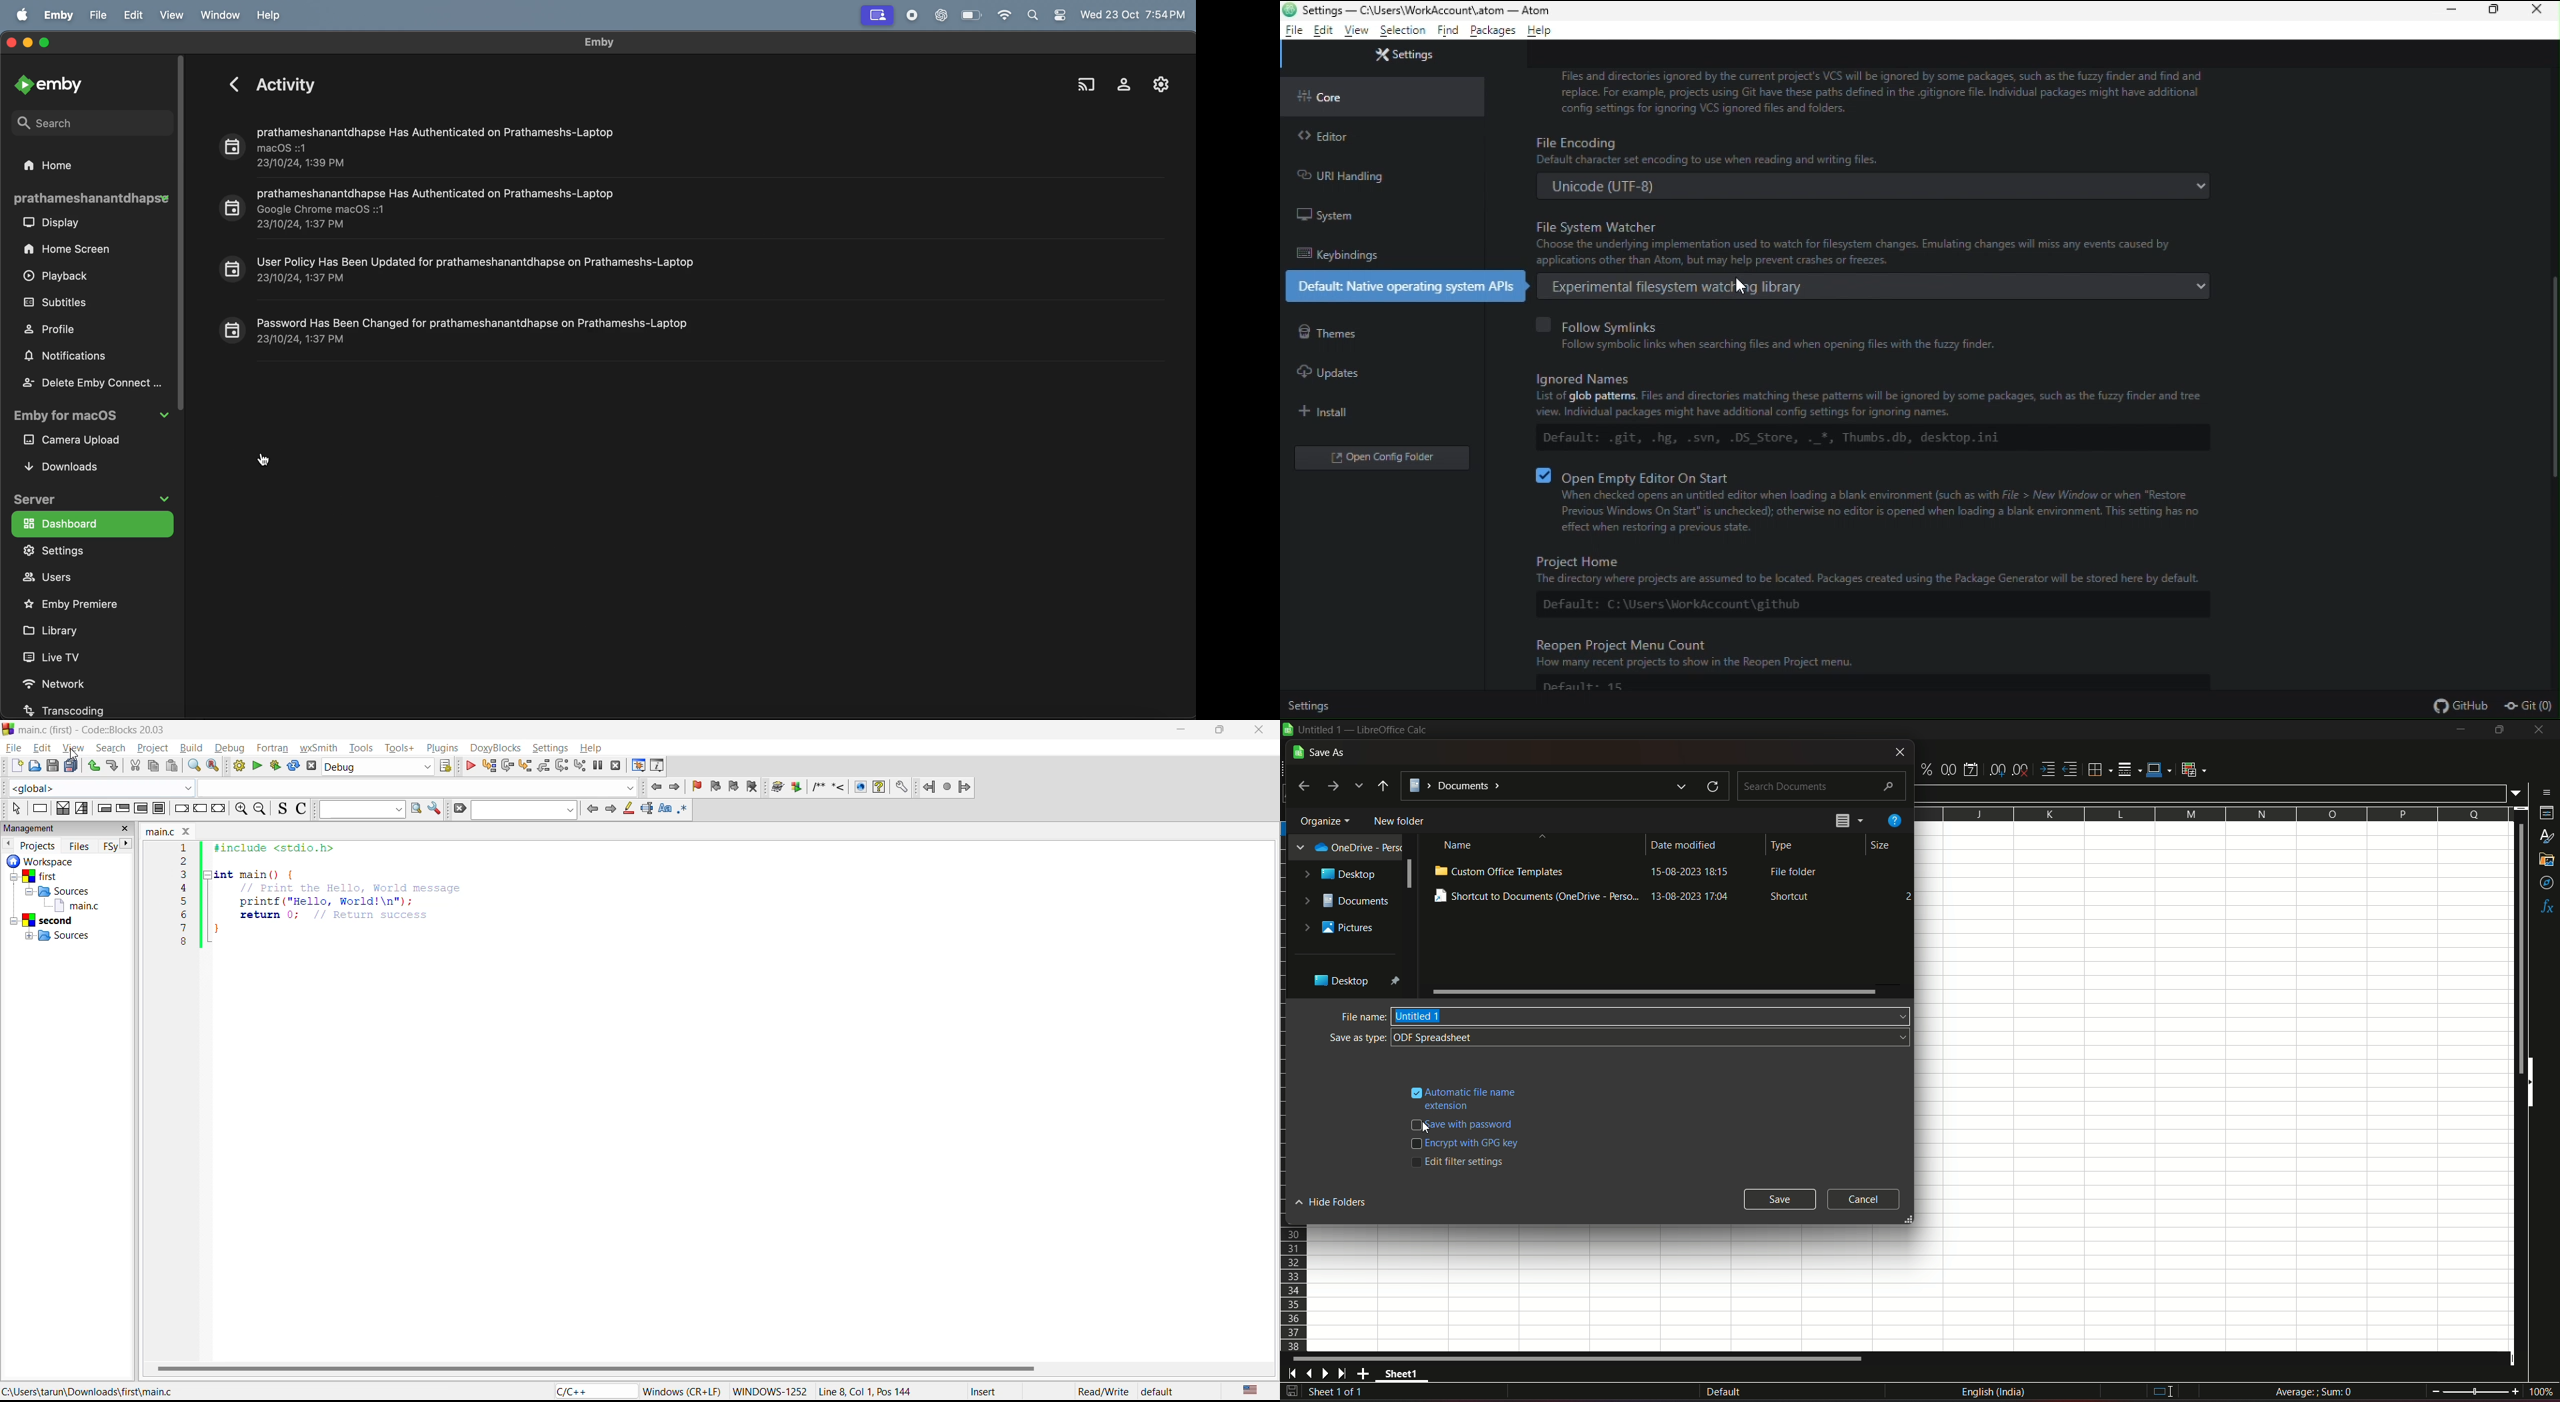 Image resolution: width=2576 pixels, height=1428 pixels. What do you see at coordinates (152, 765) in the screenshot?
I see `copy` at bounding box center [152, 765].